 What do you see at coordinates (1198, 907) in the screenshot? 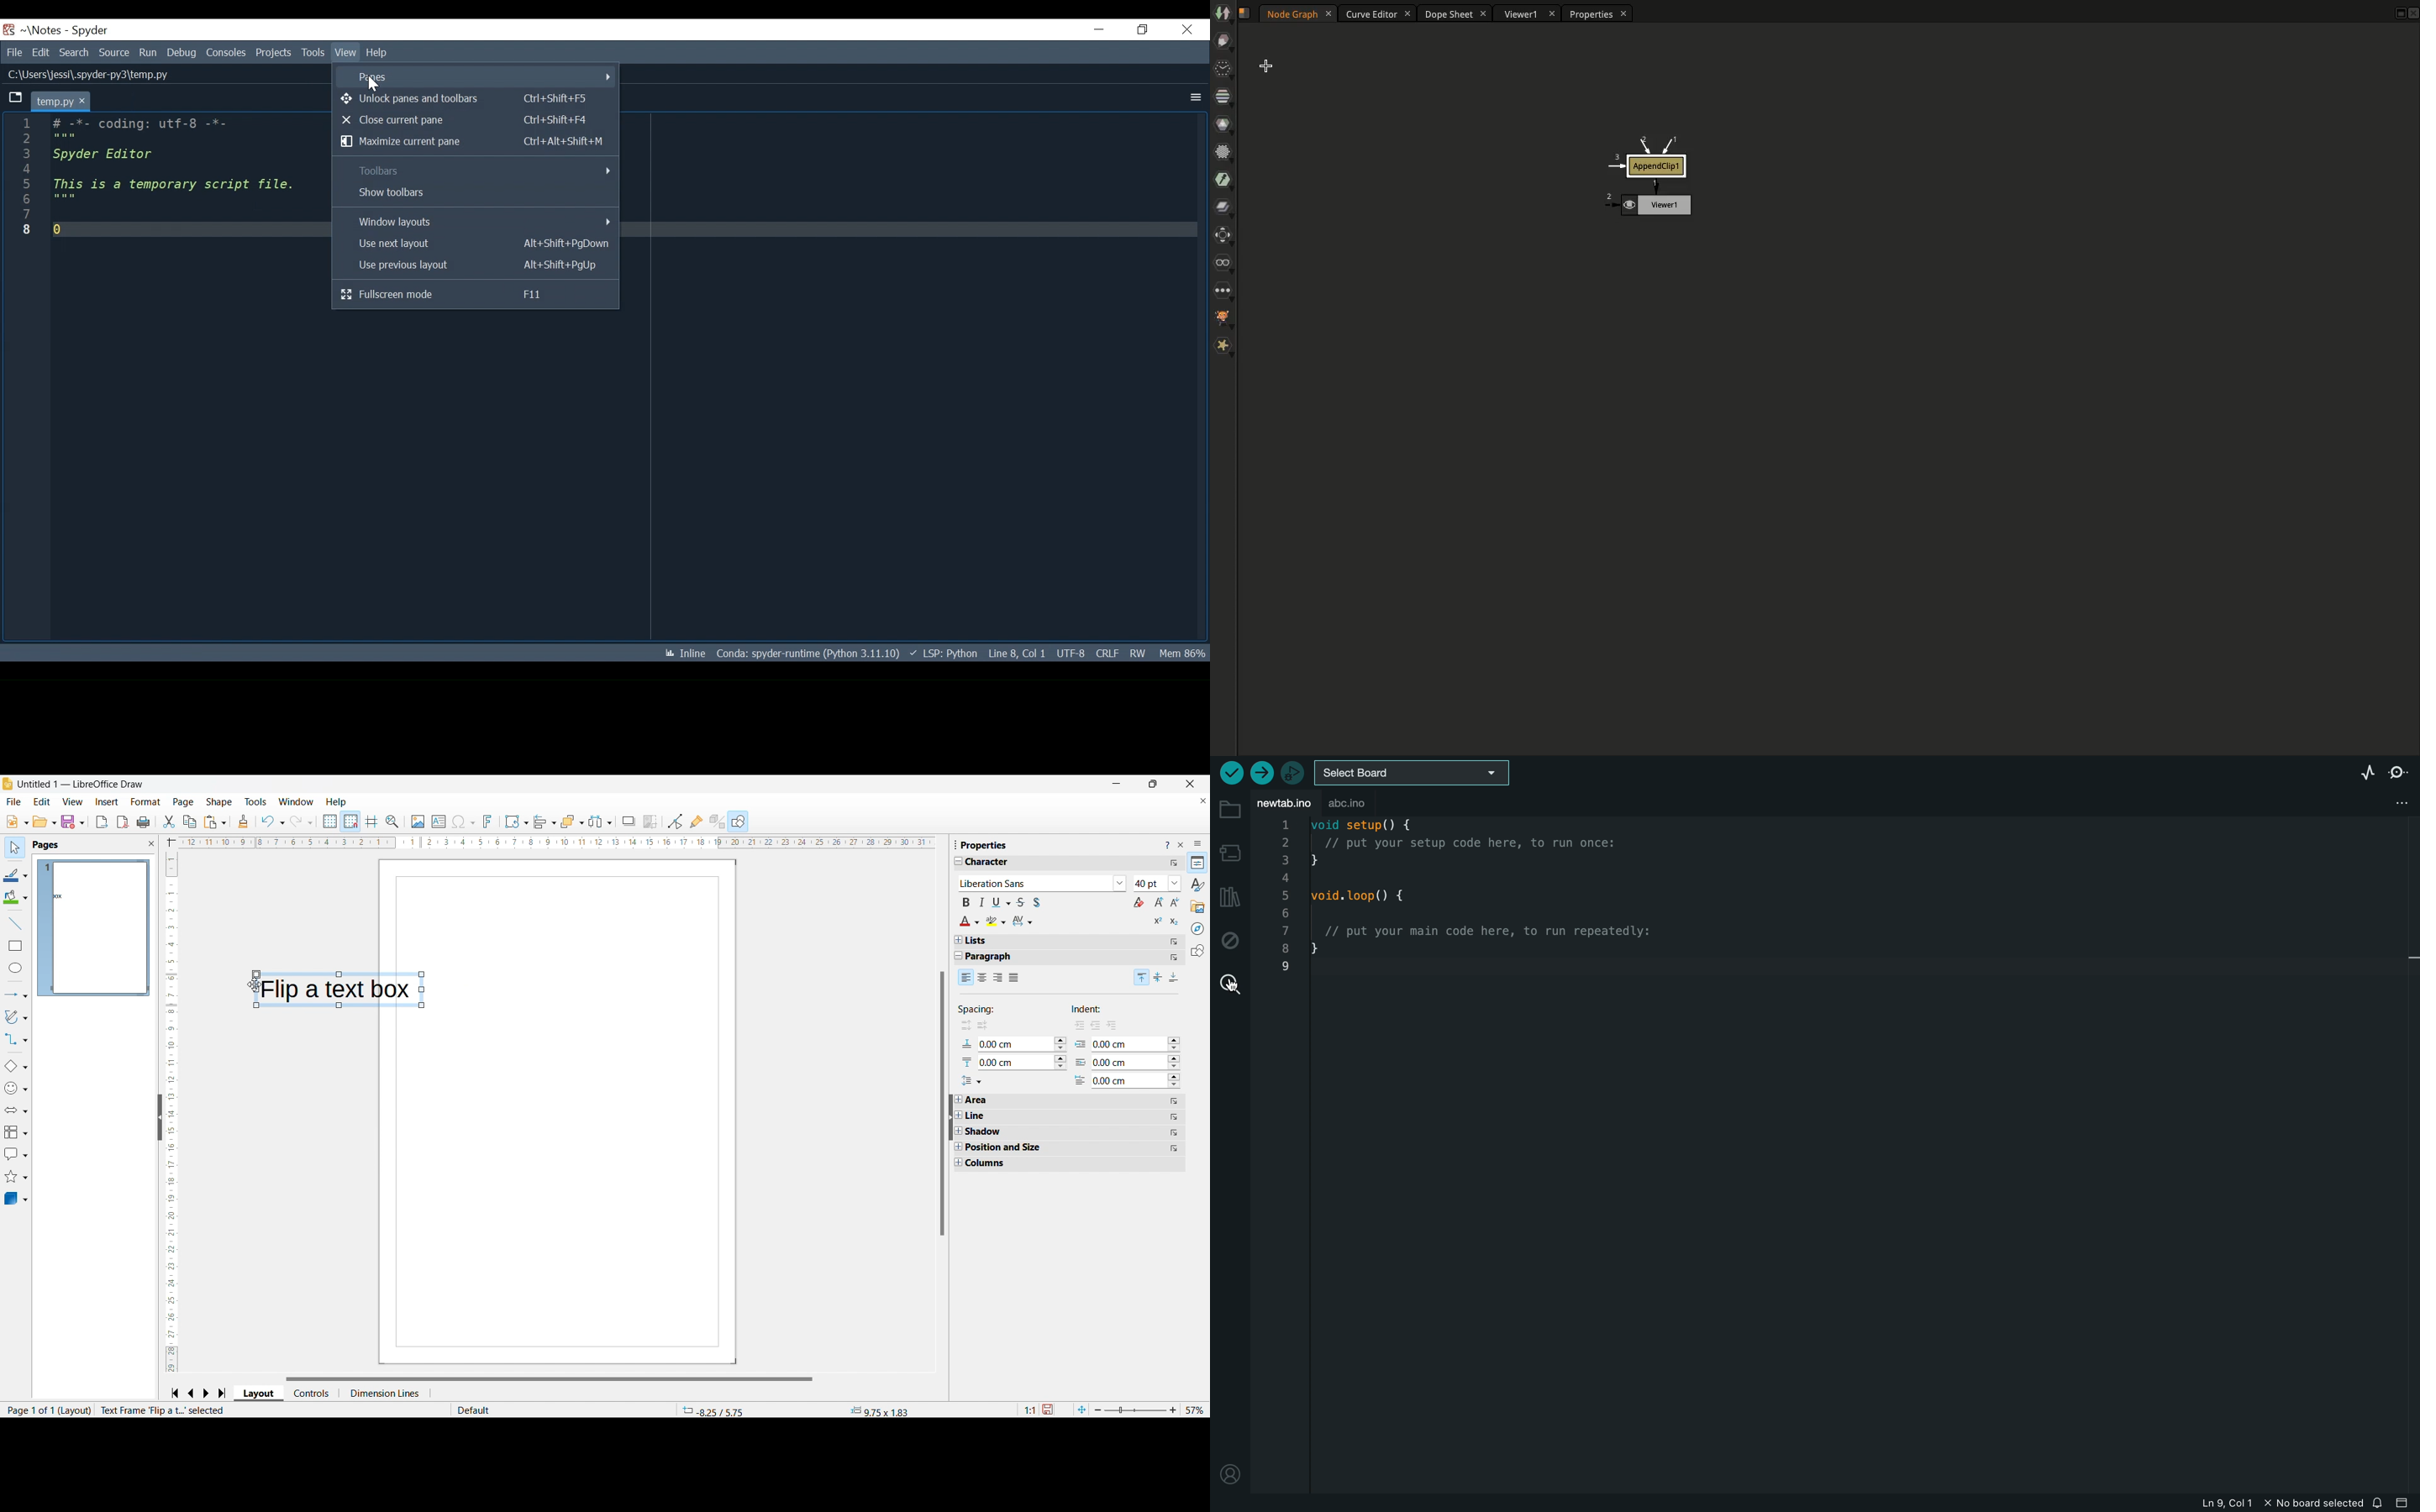
I see `Gallery` at bounding box center [1198, 907].